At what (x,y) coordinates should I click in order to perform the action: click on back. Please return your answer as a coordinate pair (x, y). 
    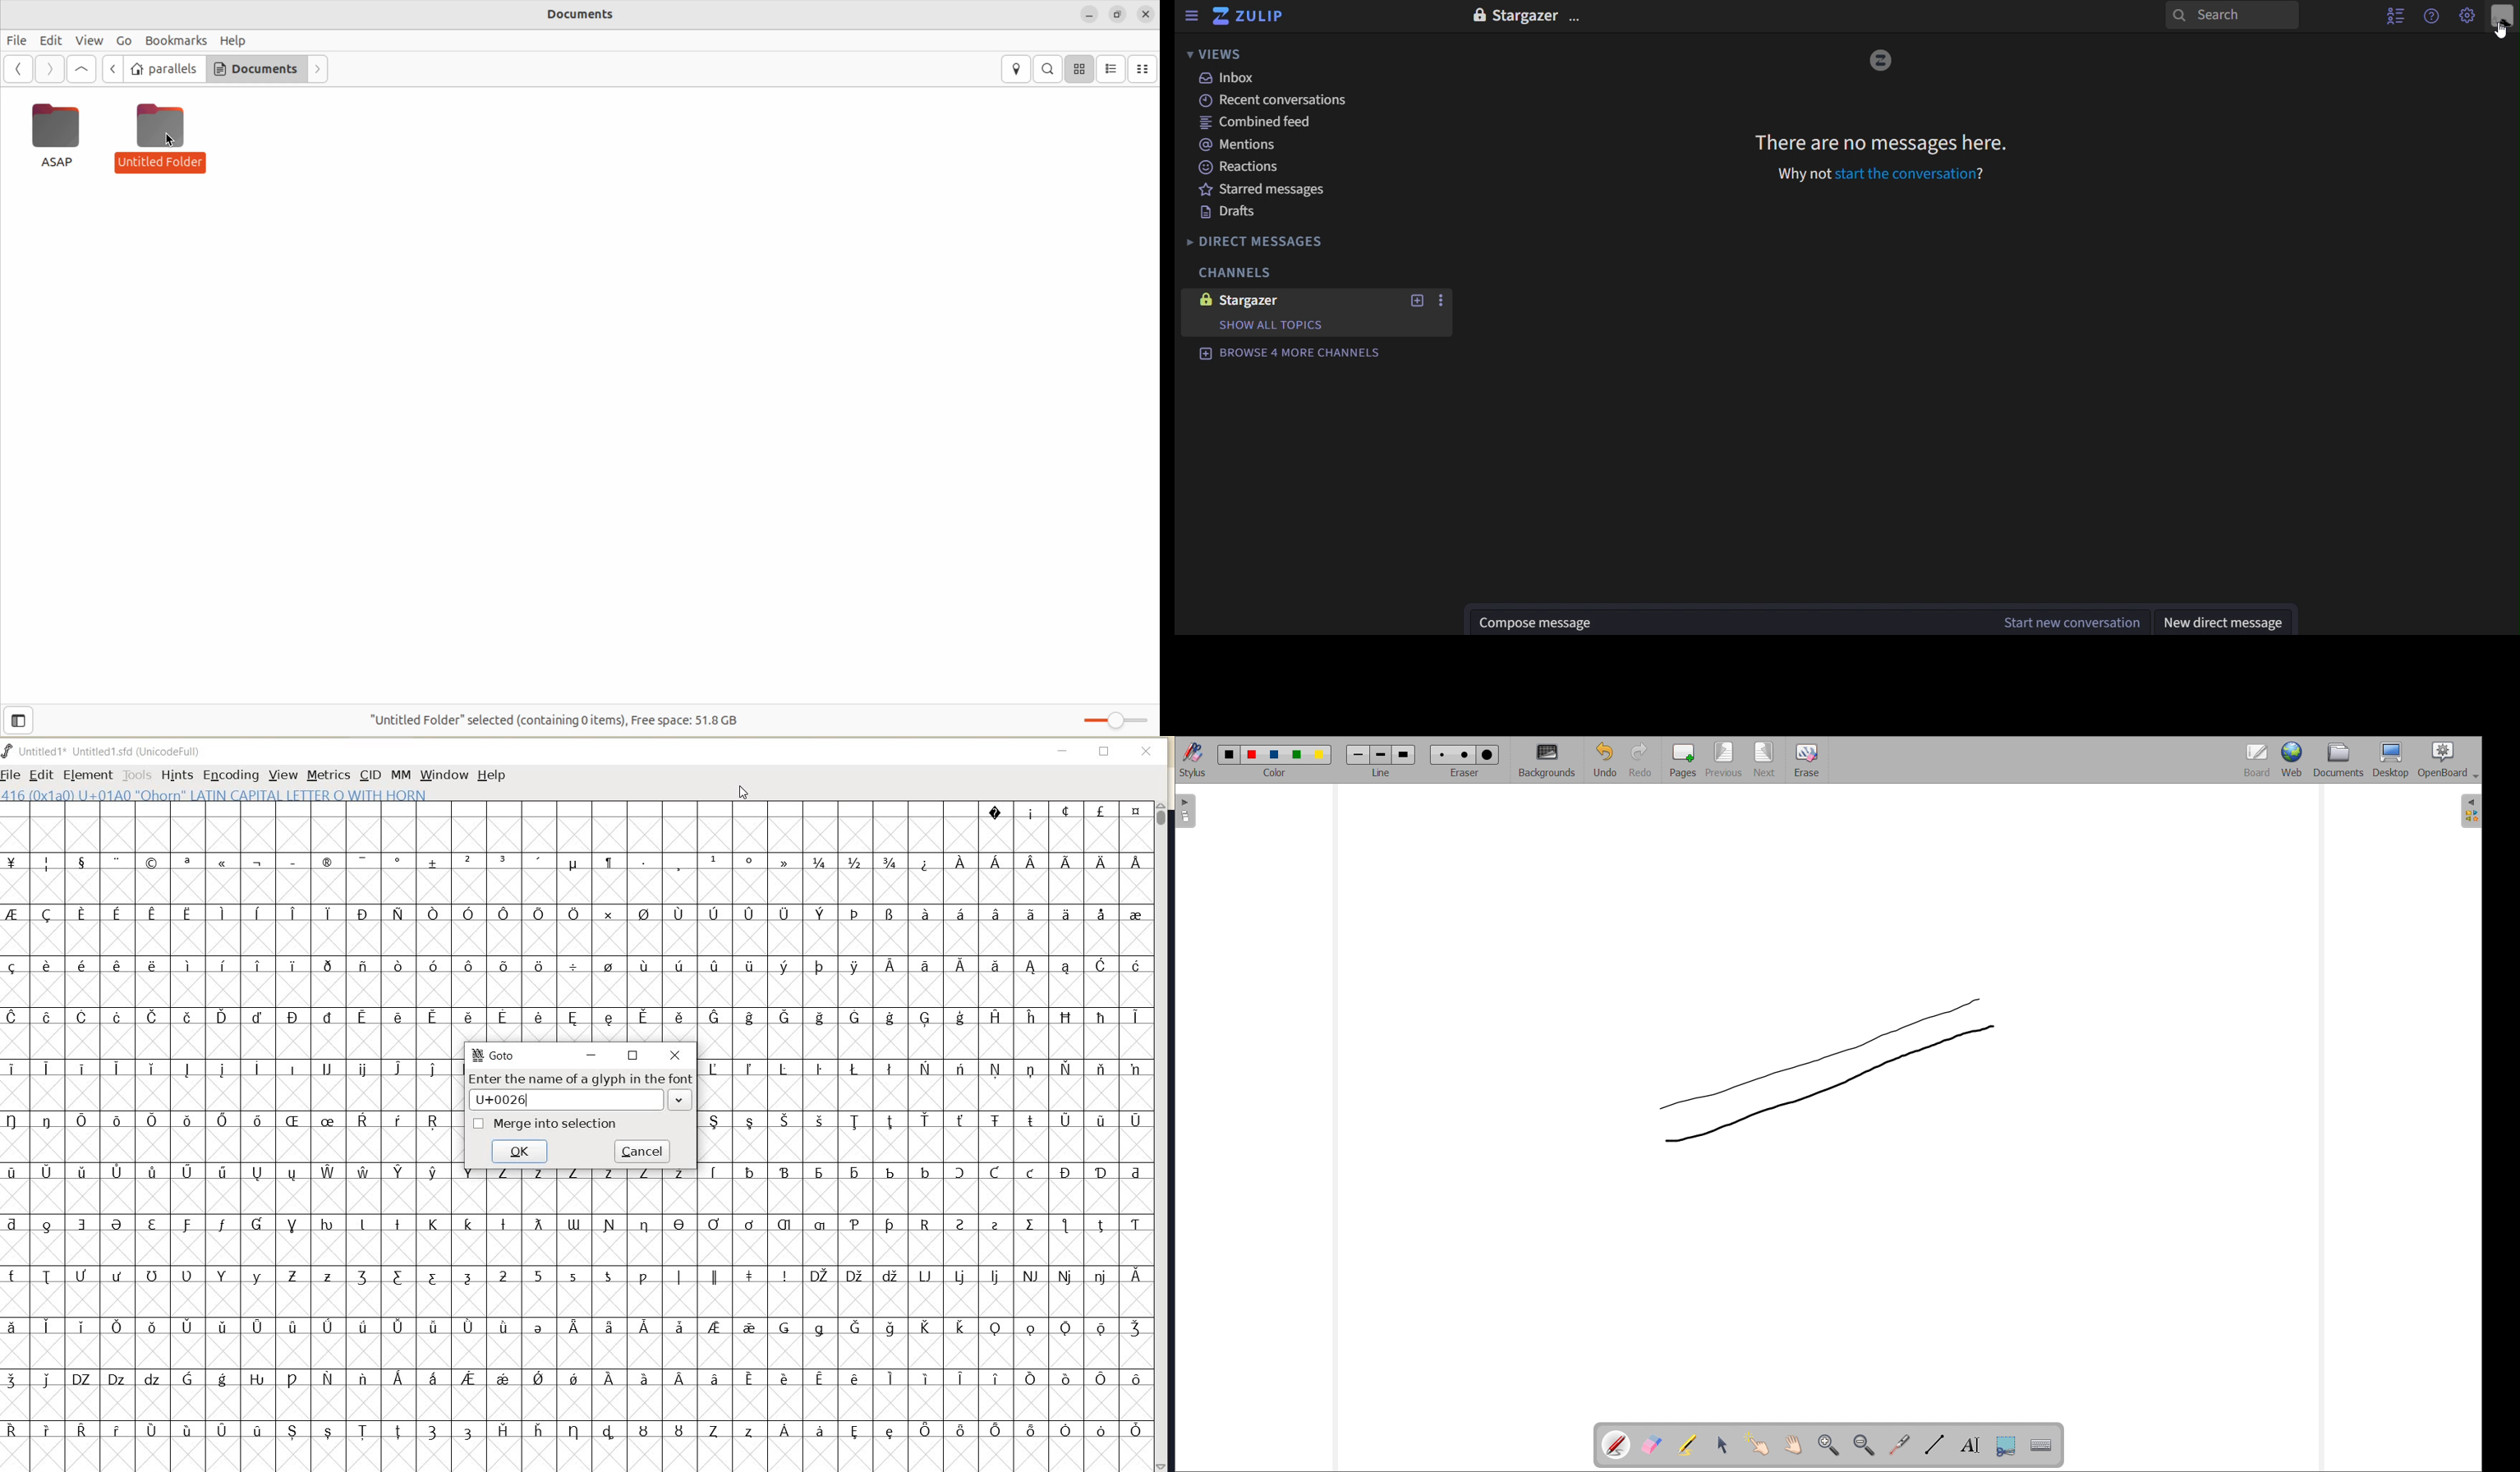
    Looking at the image, I should click on (115, 70).